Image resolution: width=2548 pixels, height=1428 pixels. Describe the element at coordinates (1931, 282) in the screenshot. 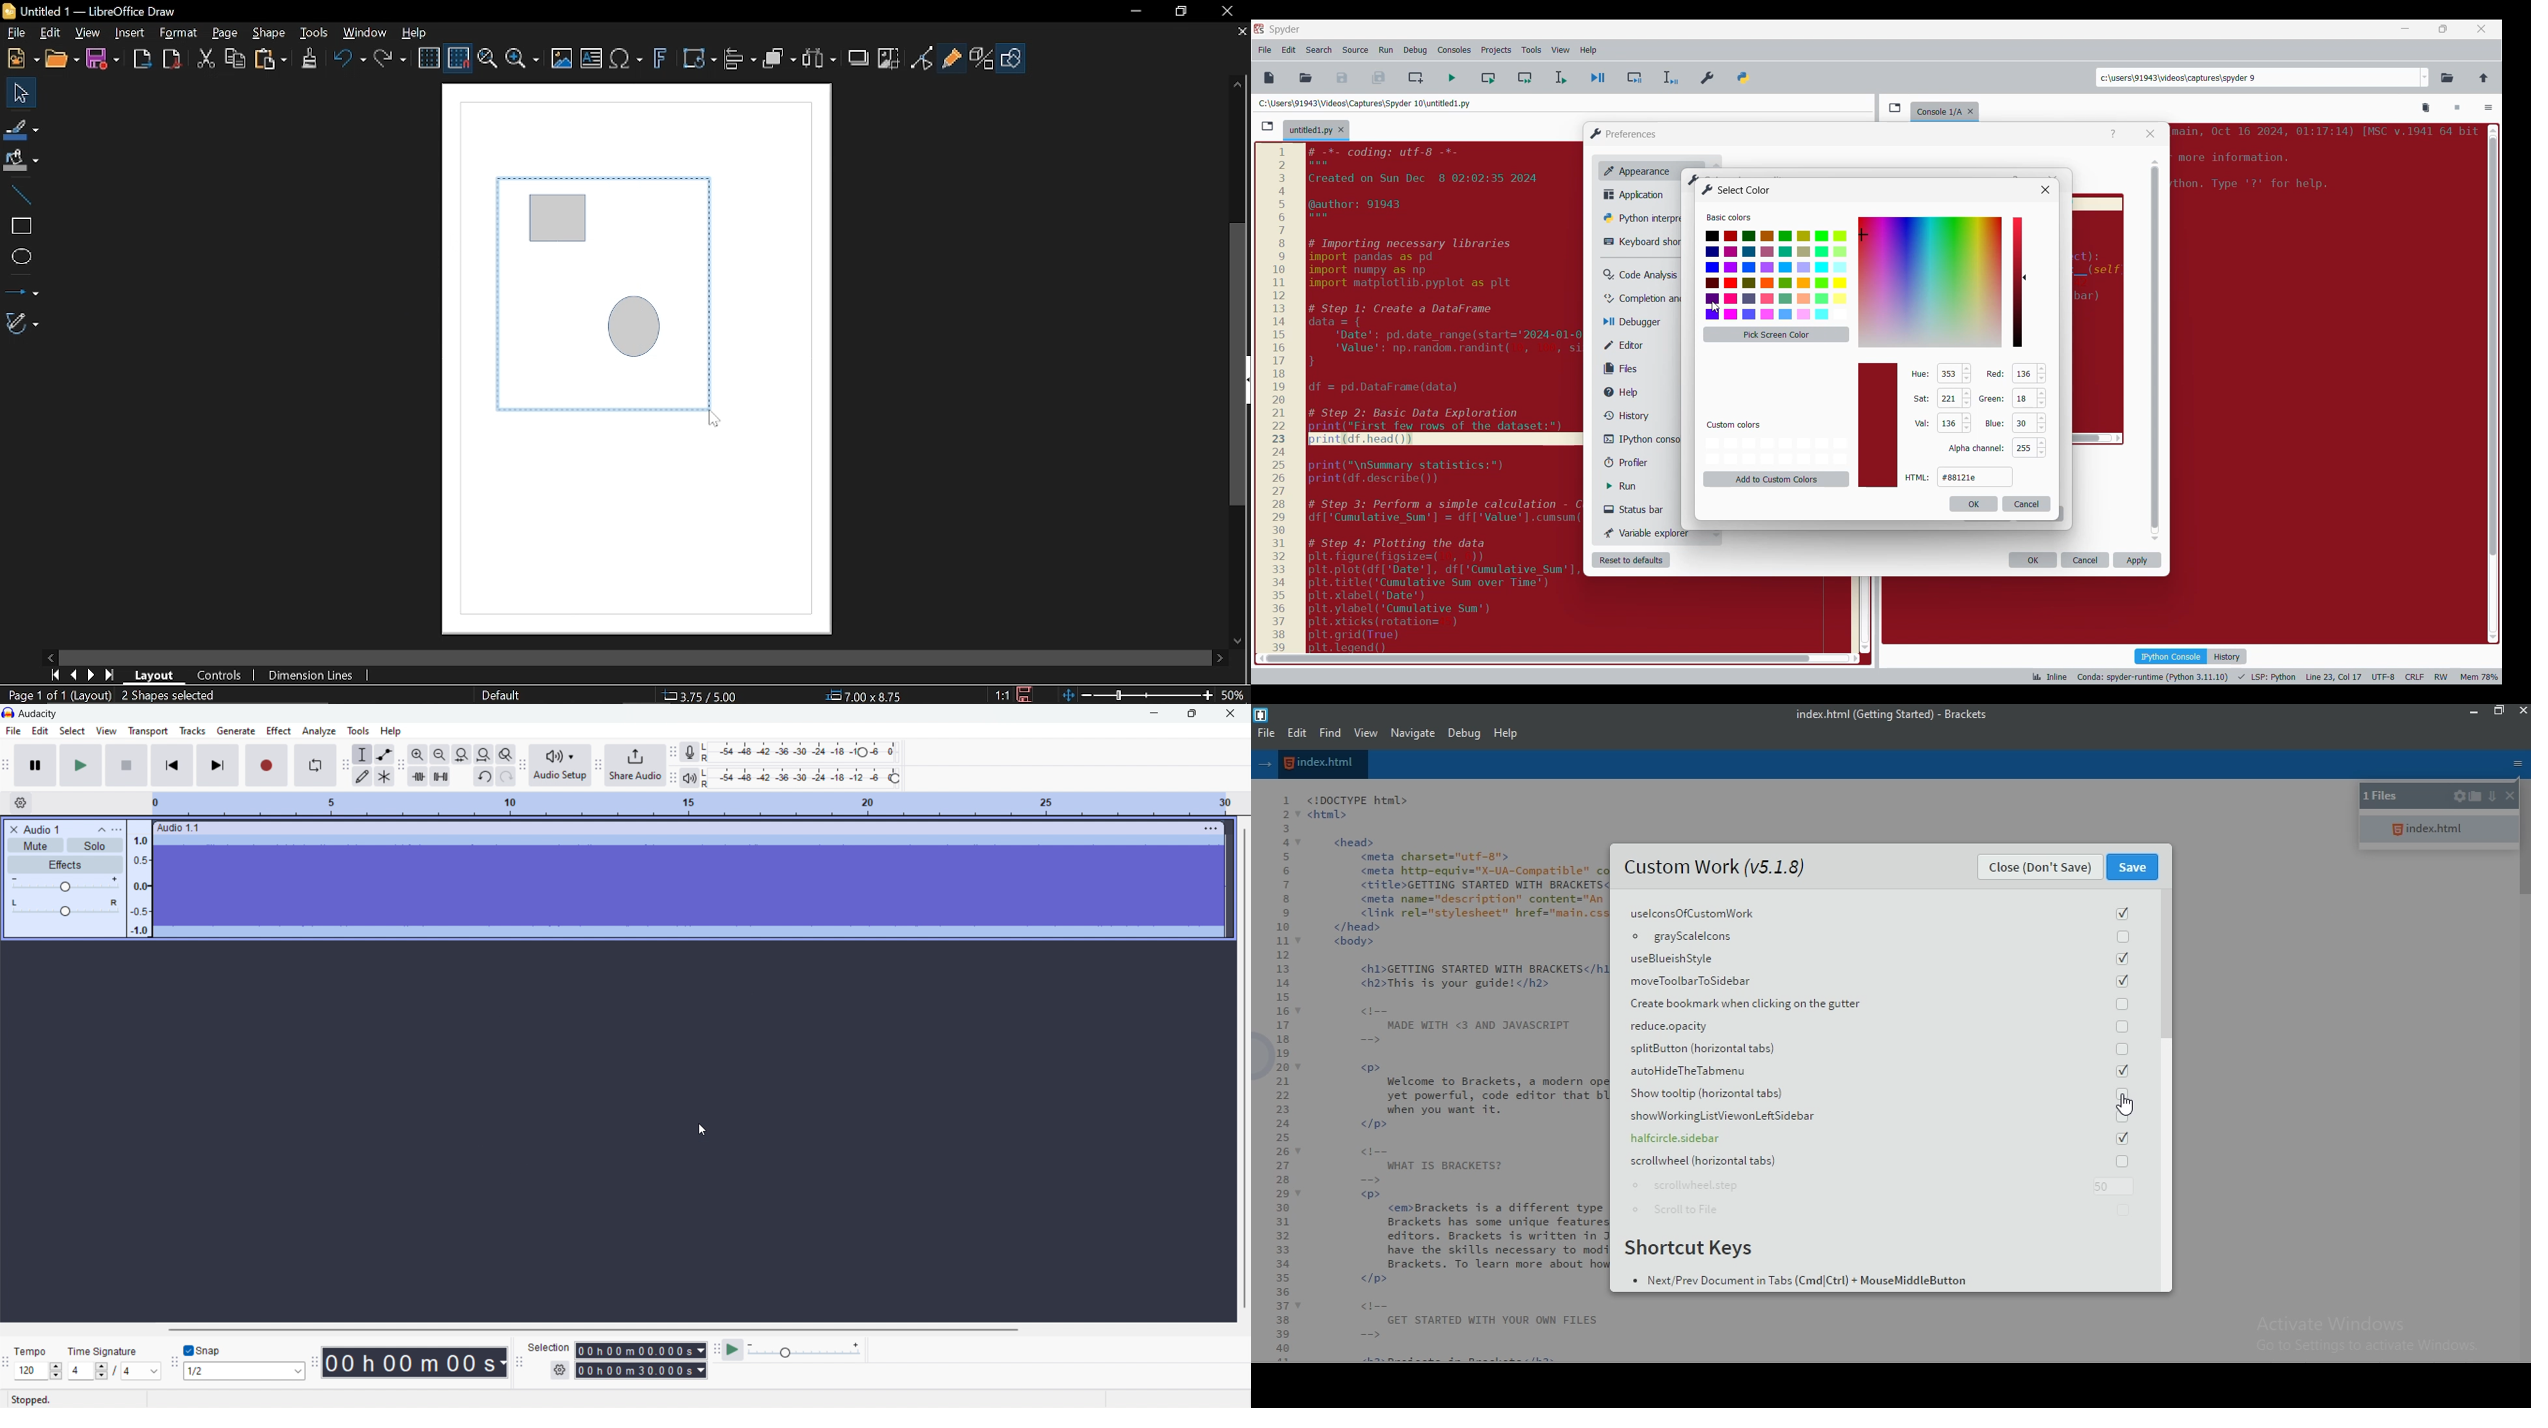

I see `Color gradient` at that location.